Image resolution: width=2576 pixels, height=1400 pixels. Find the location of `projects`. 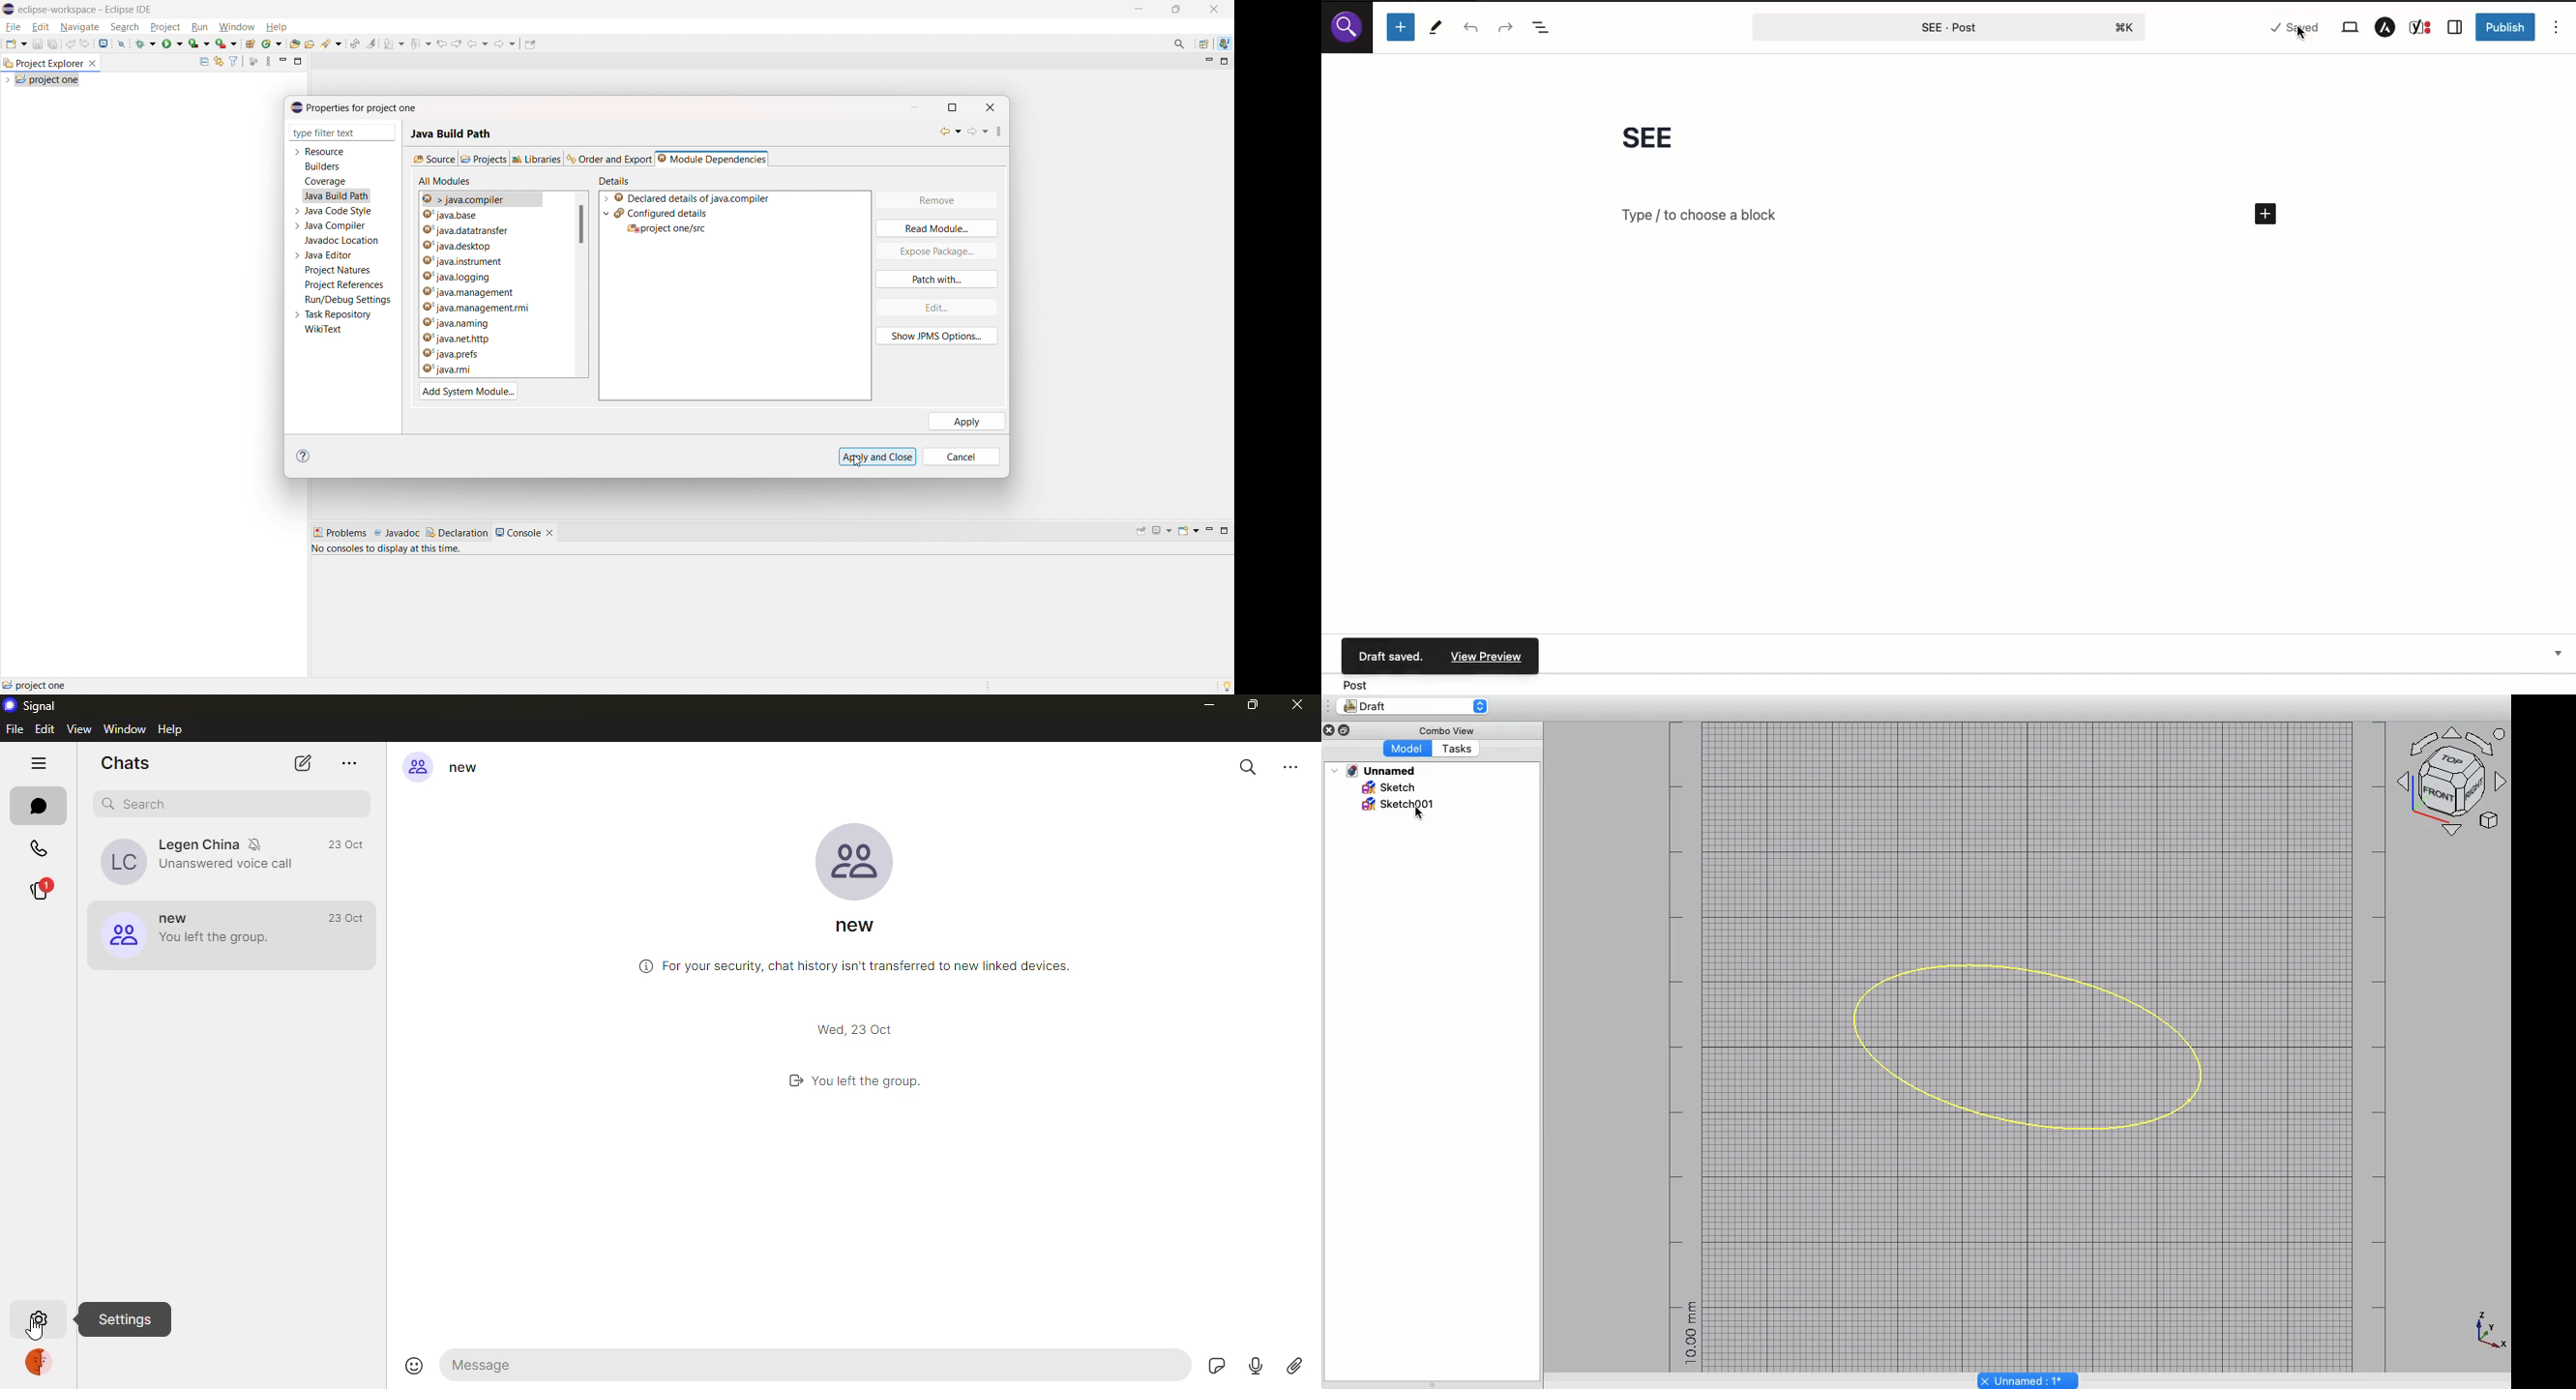

projects is located at coordinates (484, 158).